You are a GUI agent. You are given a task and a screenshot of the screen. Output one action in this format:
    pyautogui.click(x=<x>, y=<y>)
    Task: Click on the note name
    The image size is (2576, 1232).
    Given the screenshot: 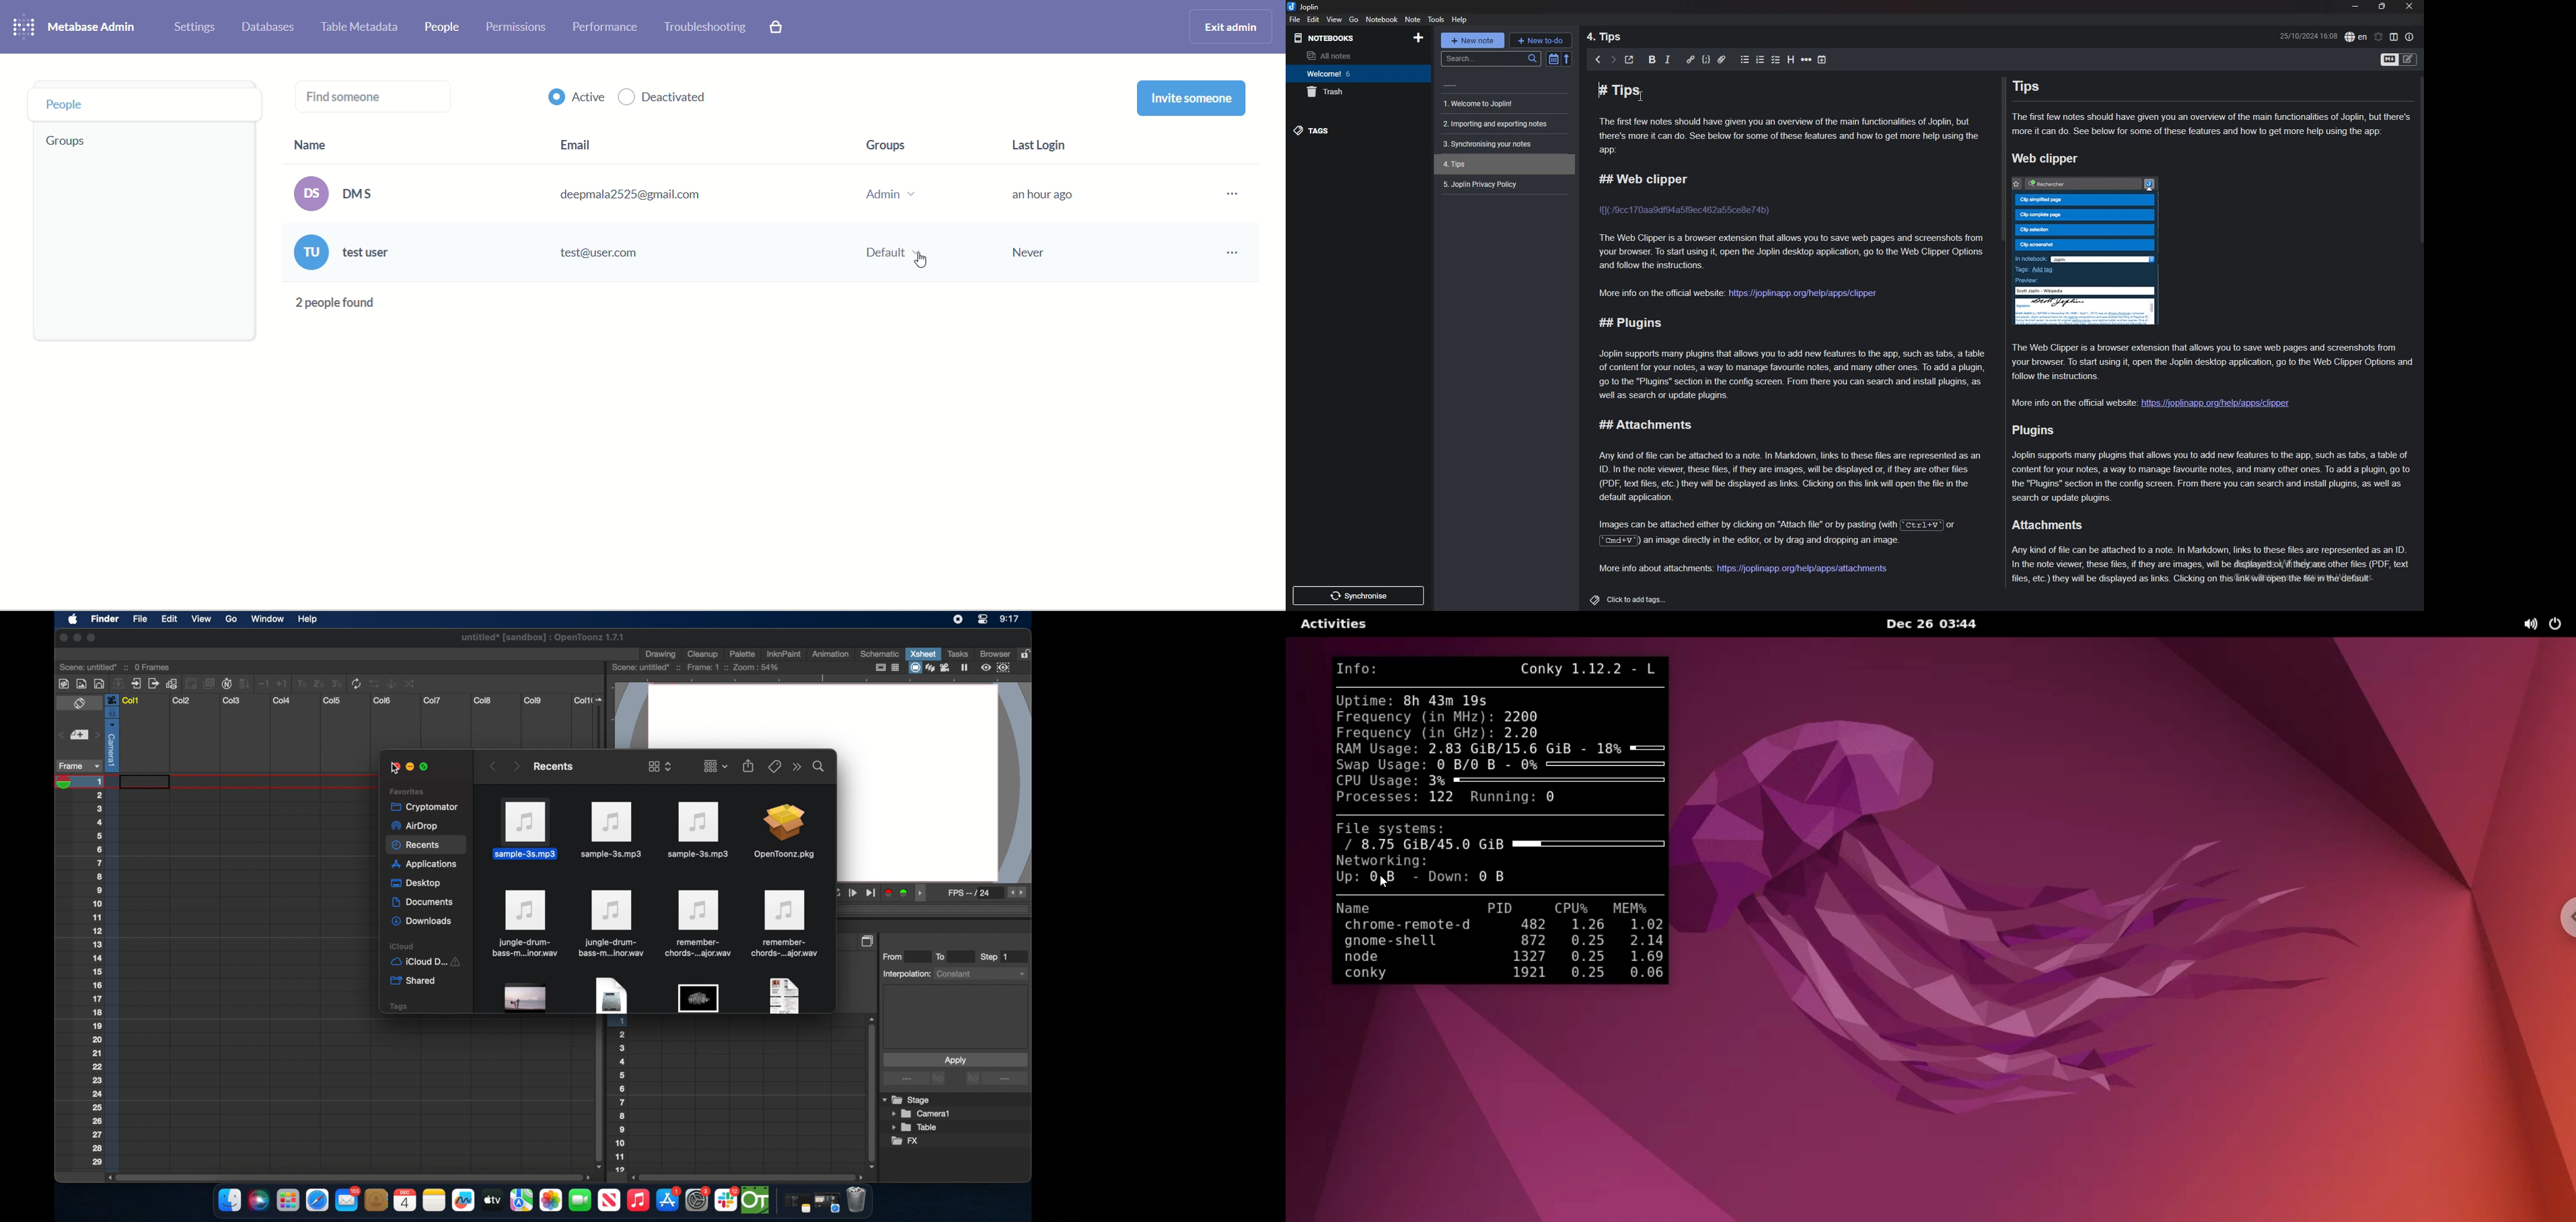 What is the action you would take?
    pyautogui.click(x=1614, y=38)
    